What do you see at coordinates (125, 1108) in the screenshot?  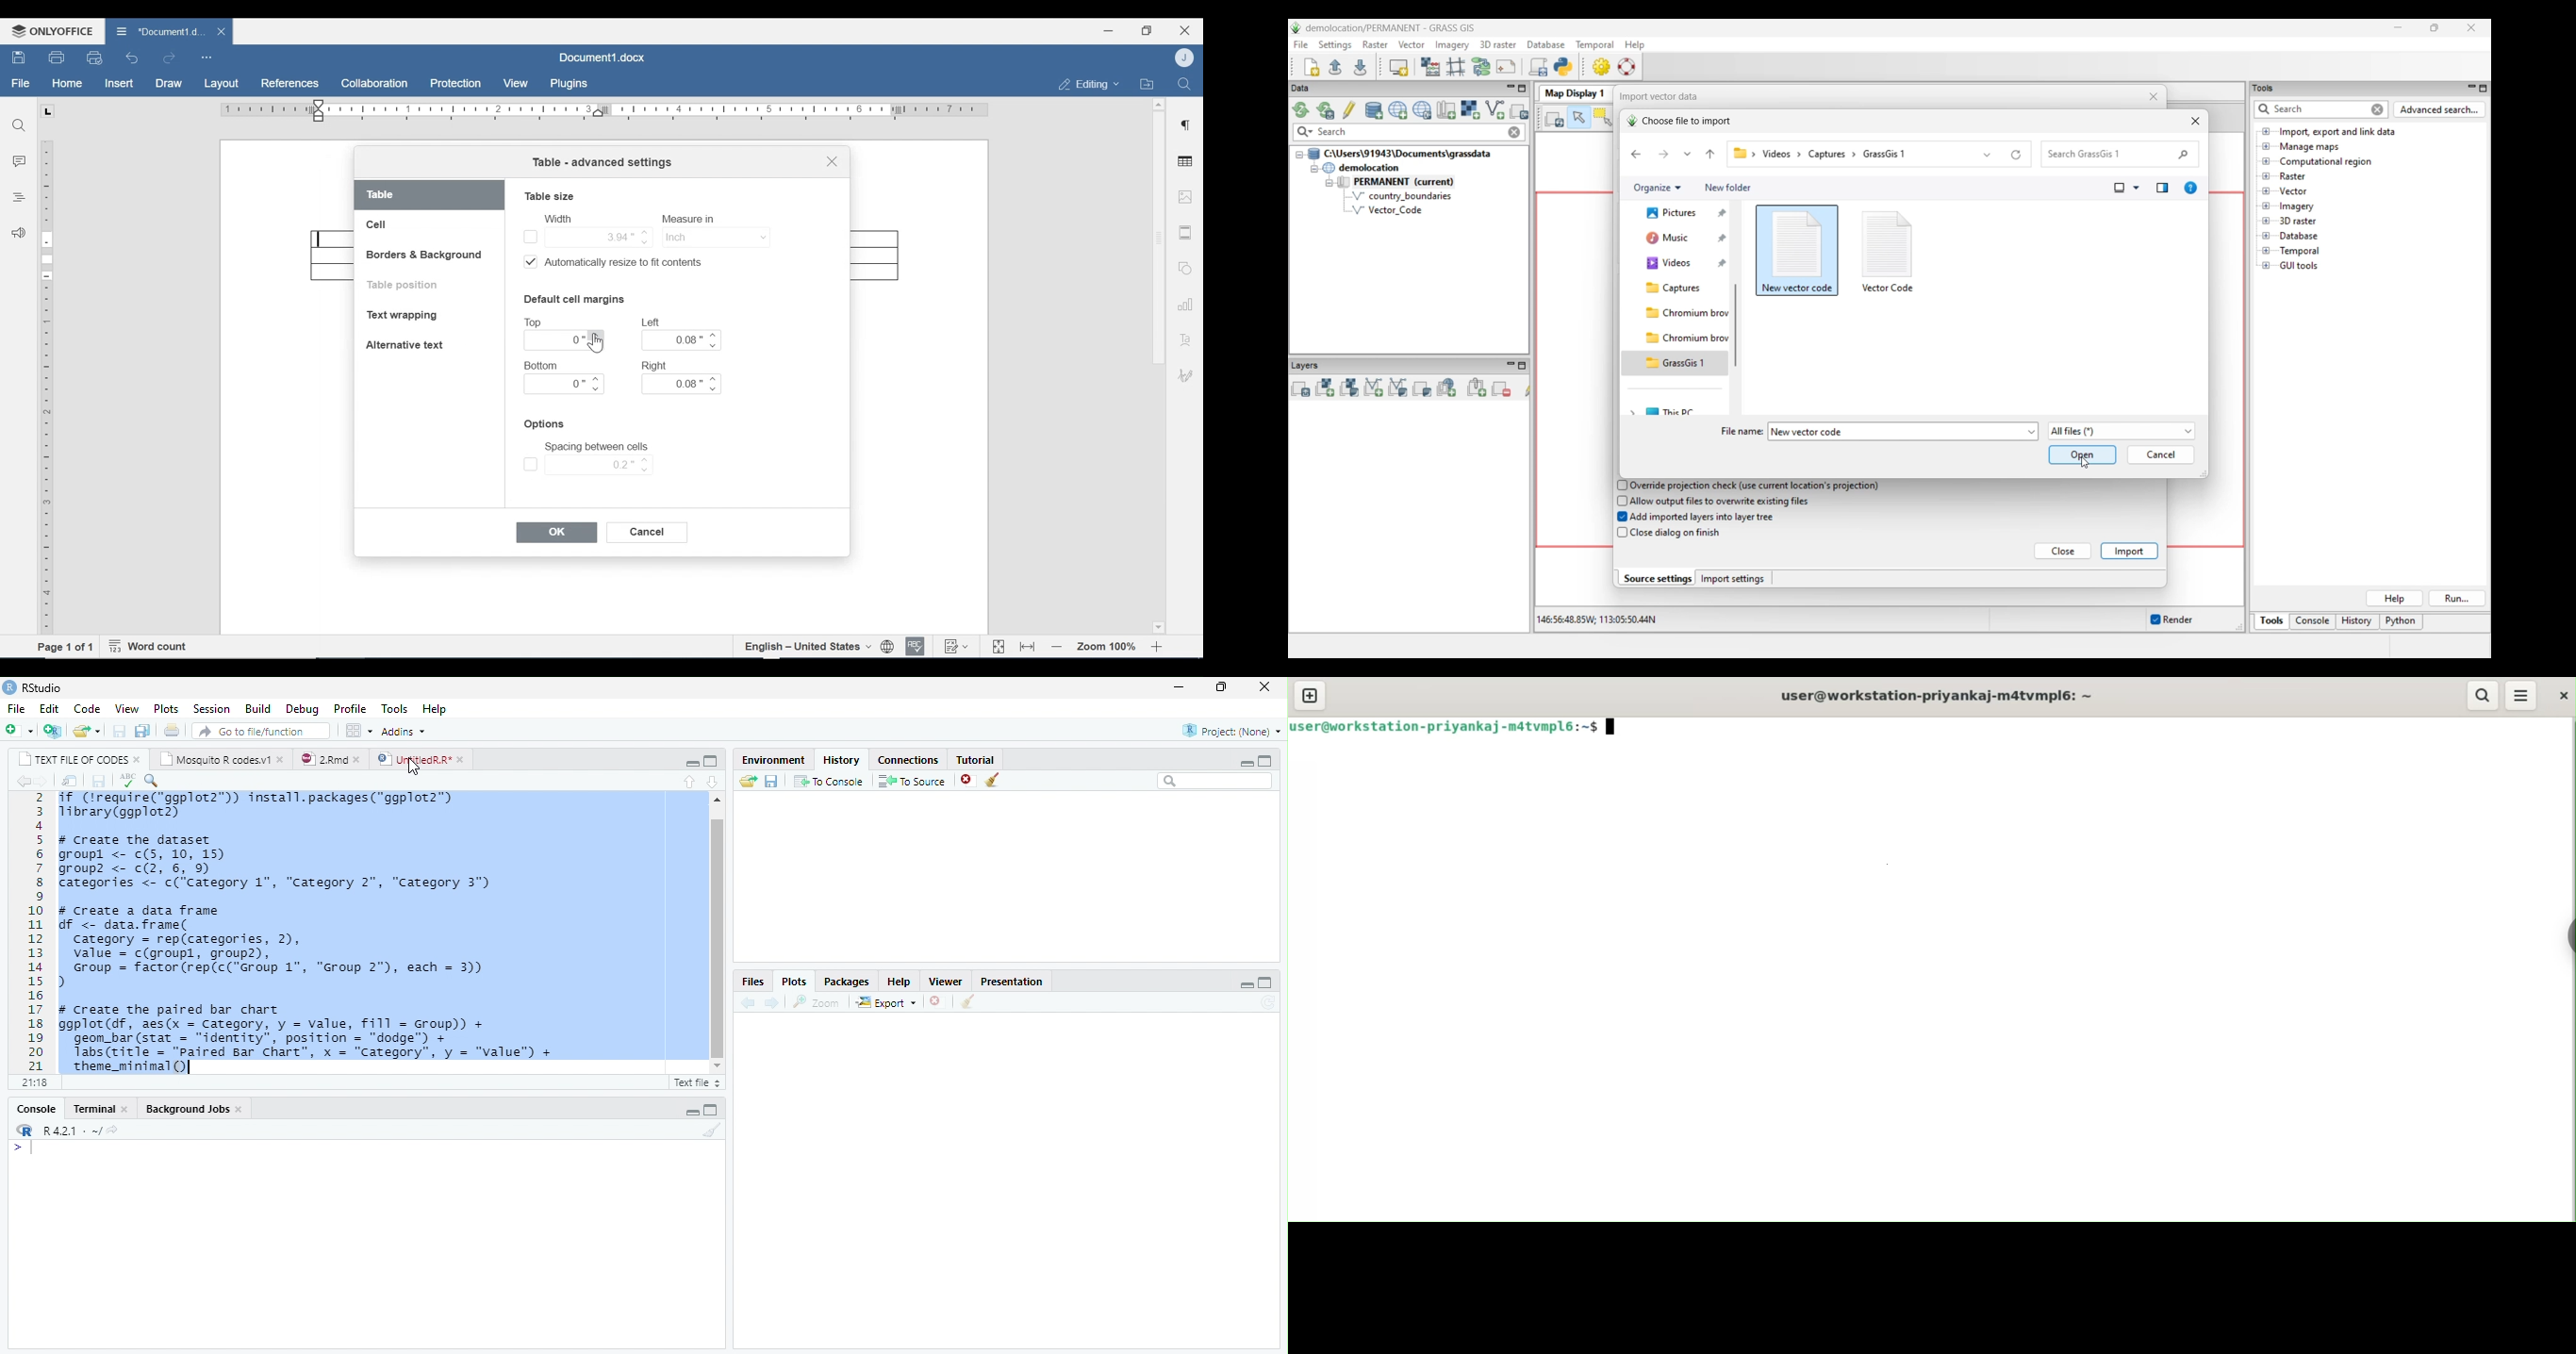 I see `close` at bounding box center [125, 1108].